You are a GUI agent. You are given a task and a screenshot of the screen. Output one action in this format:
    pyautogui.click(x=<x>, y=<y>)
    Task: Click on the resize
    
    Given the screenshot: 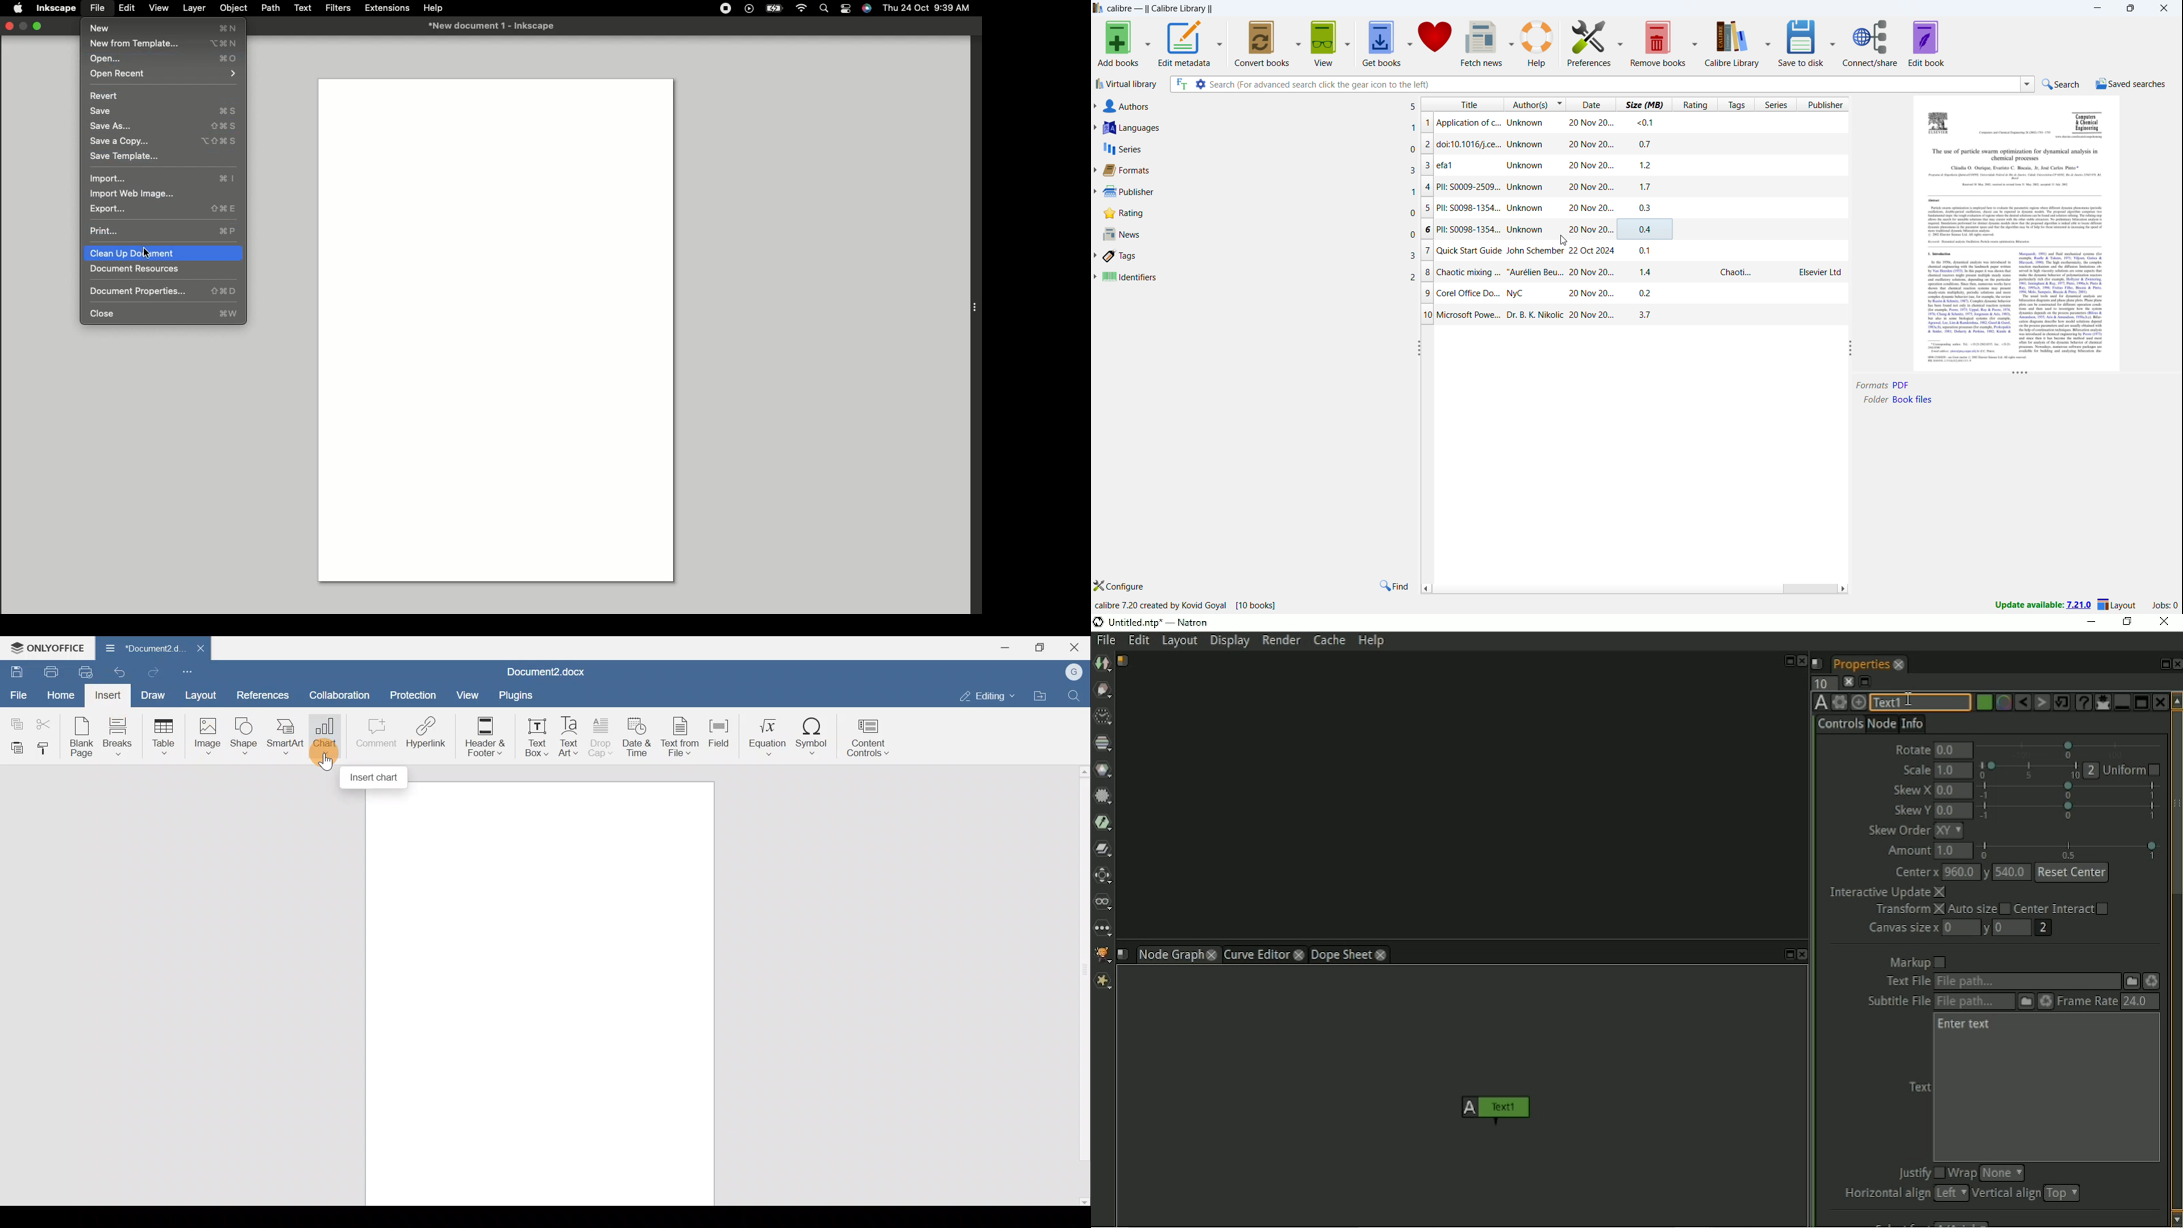 What is the action you would take?
    pyautogui.click(x=1419, y=348)
    